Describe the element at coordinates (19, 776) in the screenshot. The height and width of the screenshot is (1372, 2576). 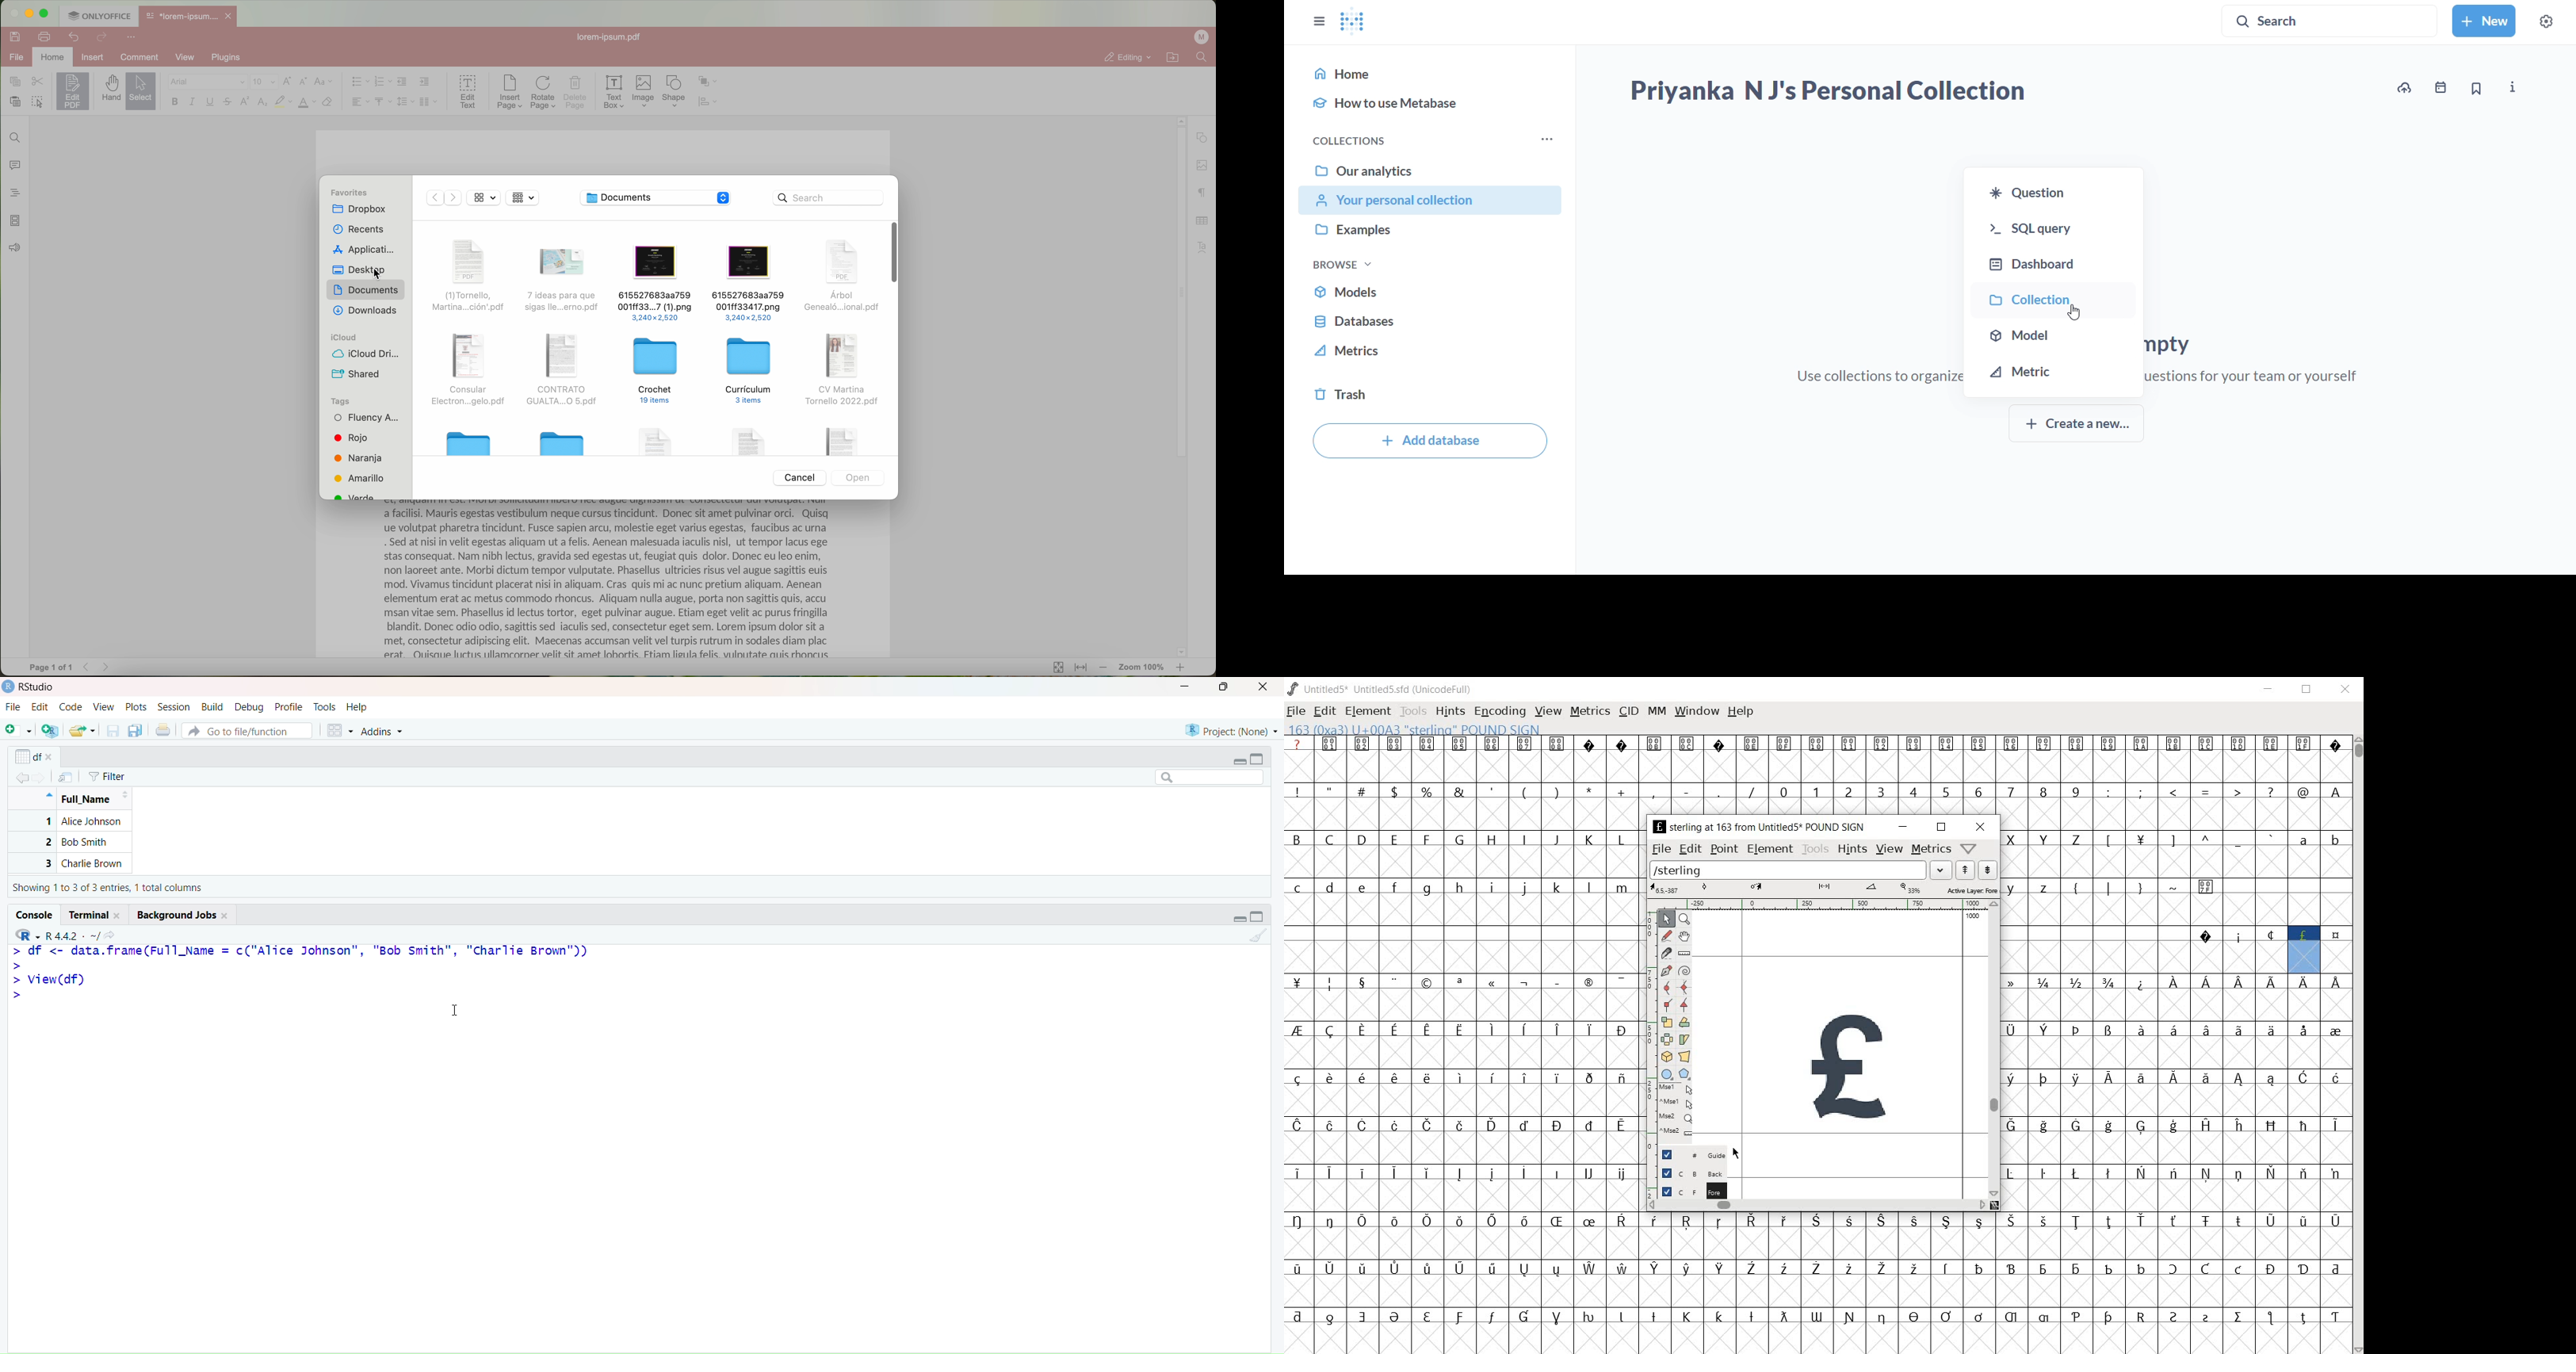
I see `Go back to the previous source location (Ctrl + F9)` at that location.